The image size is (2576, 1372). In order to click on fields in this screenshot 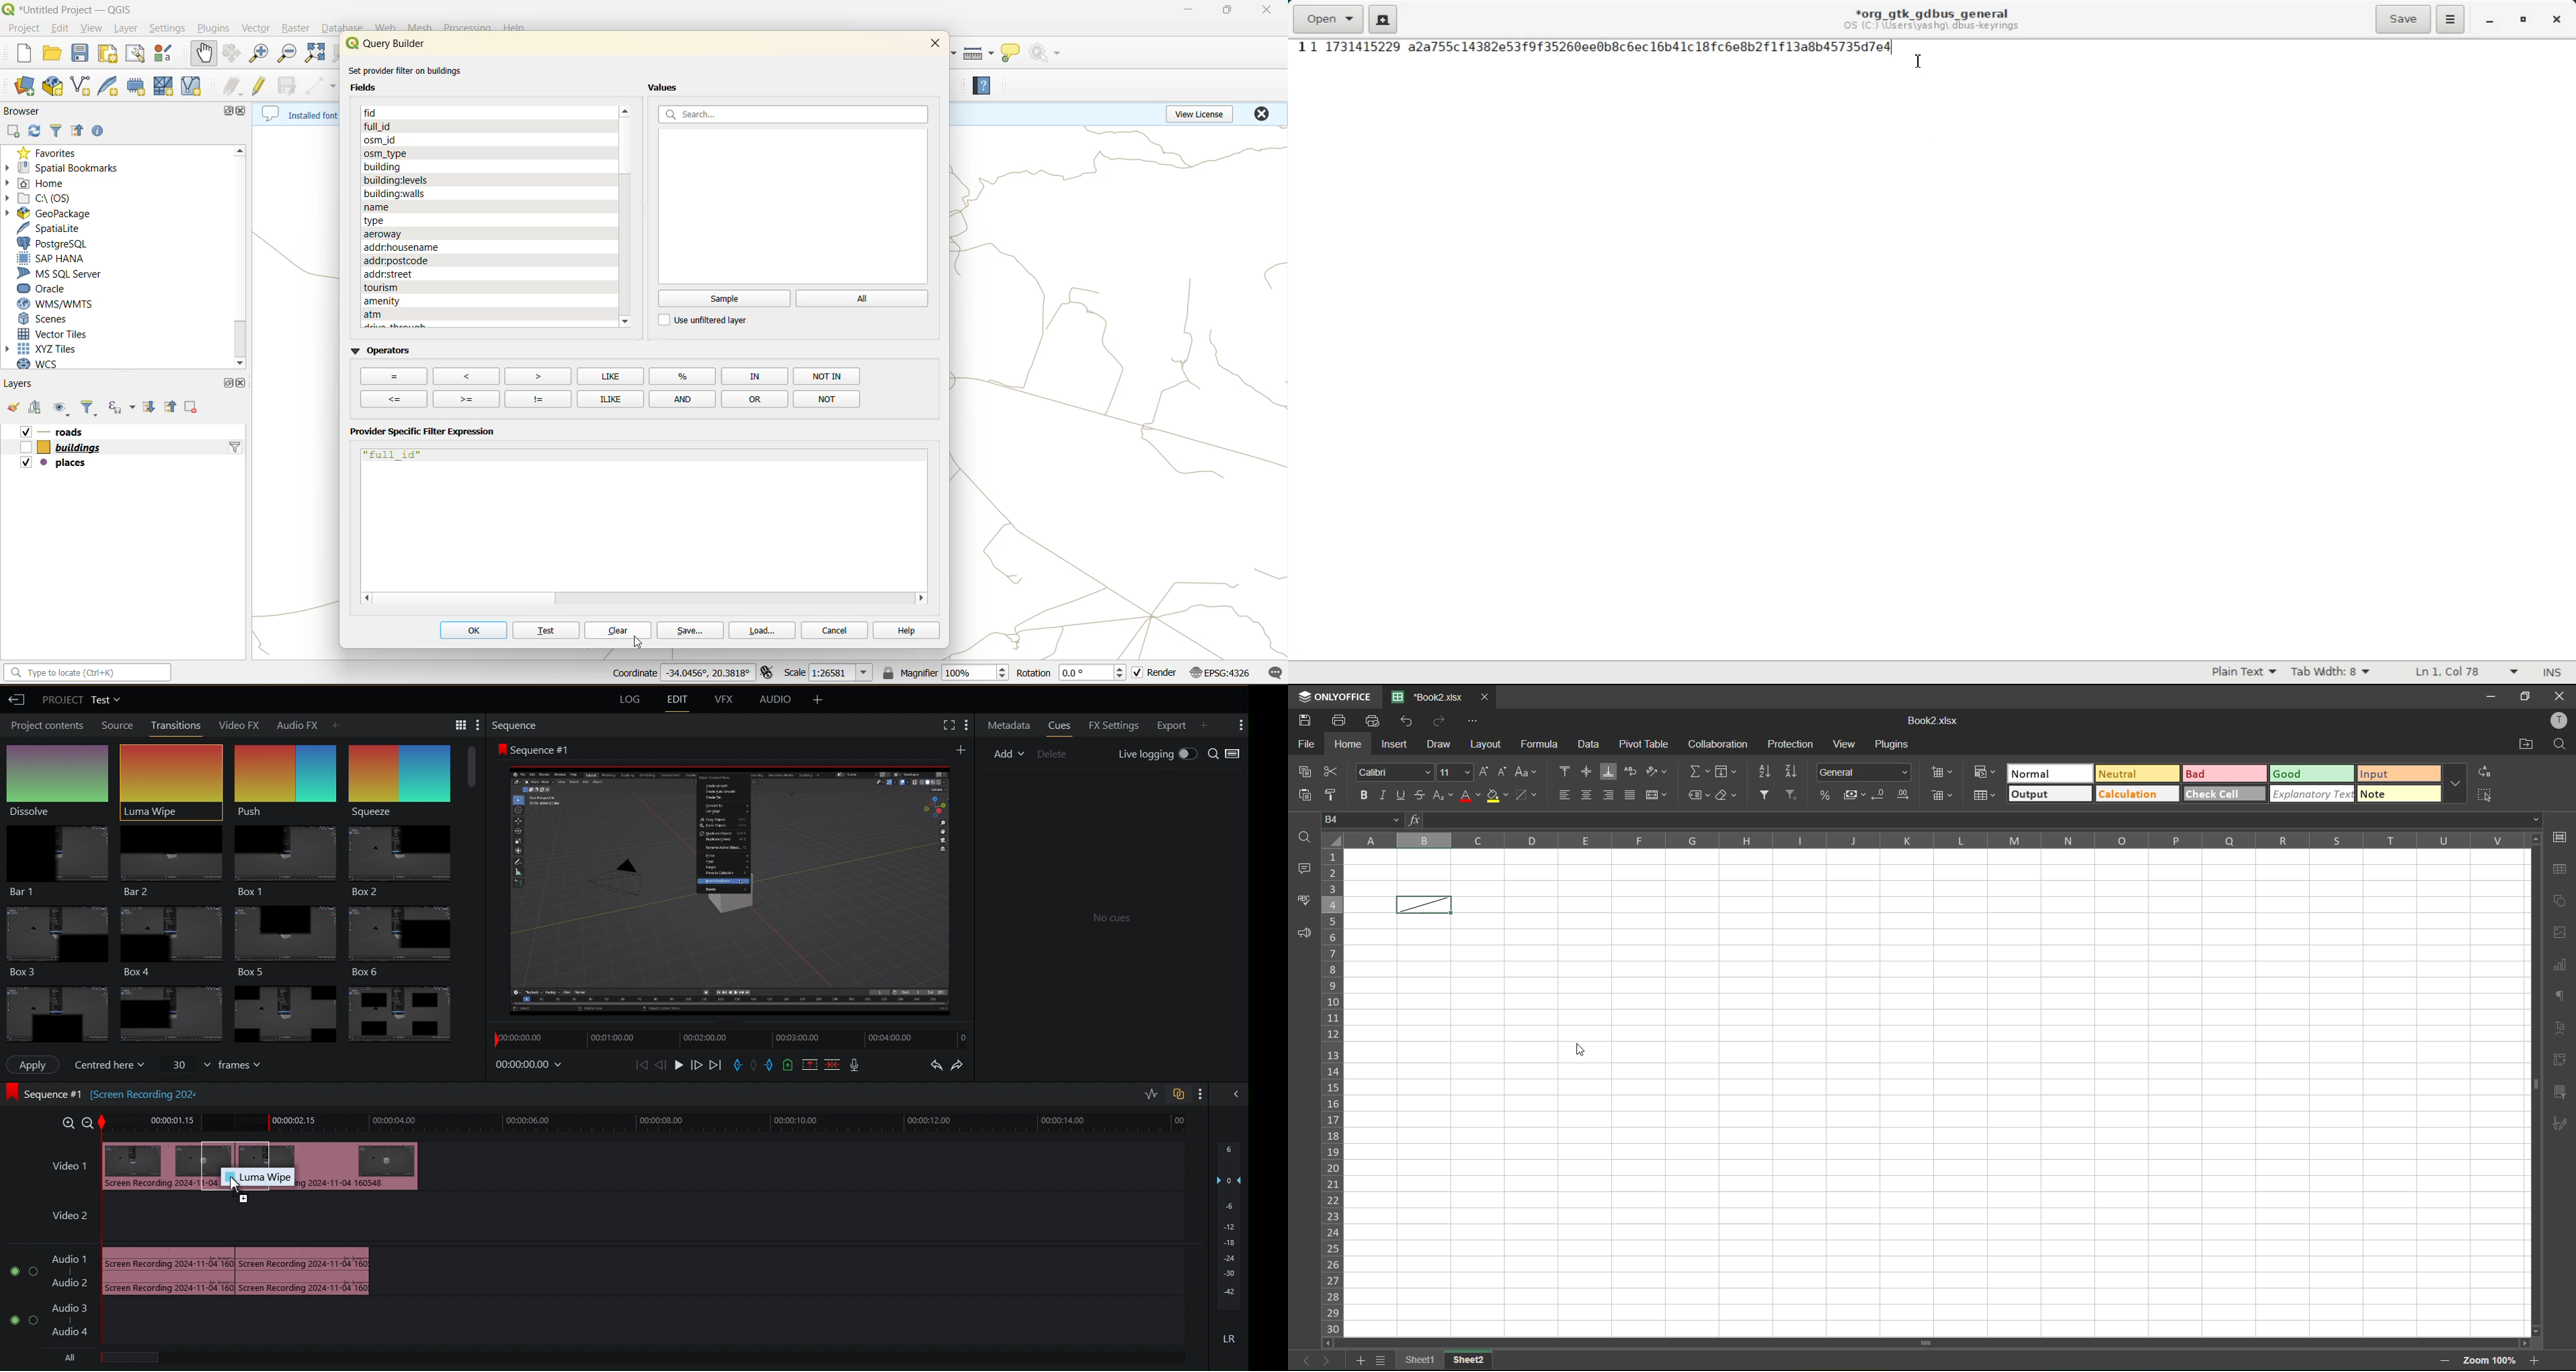, I will do `click(404, 247)`.